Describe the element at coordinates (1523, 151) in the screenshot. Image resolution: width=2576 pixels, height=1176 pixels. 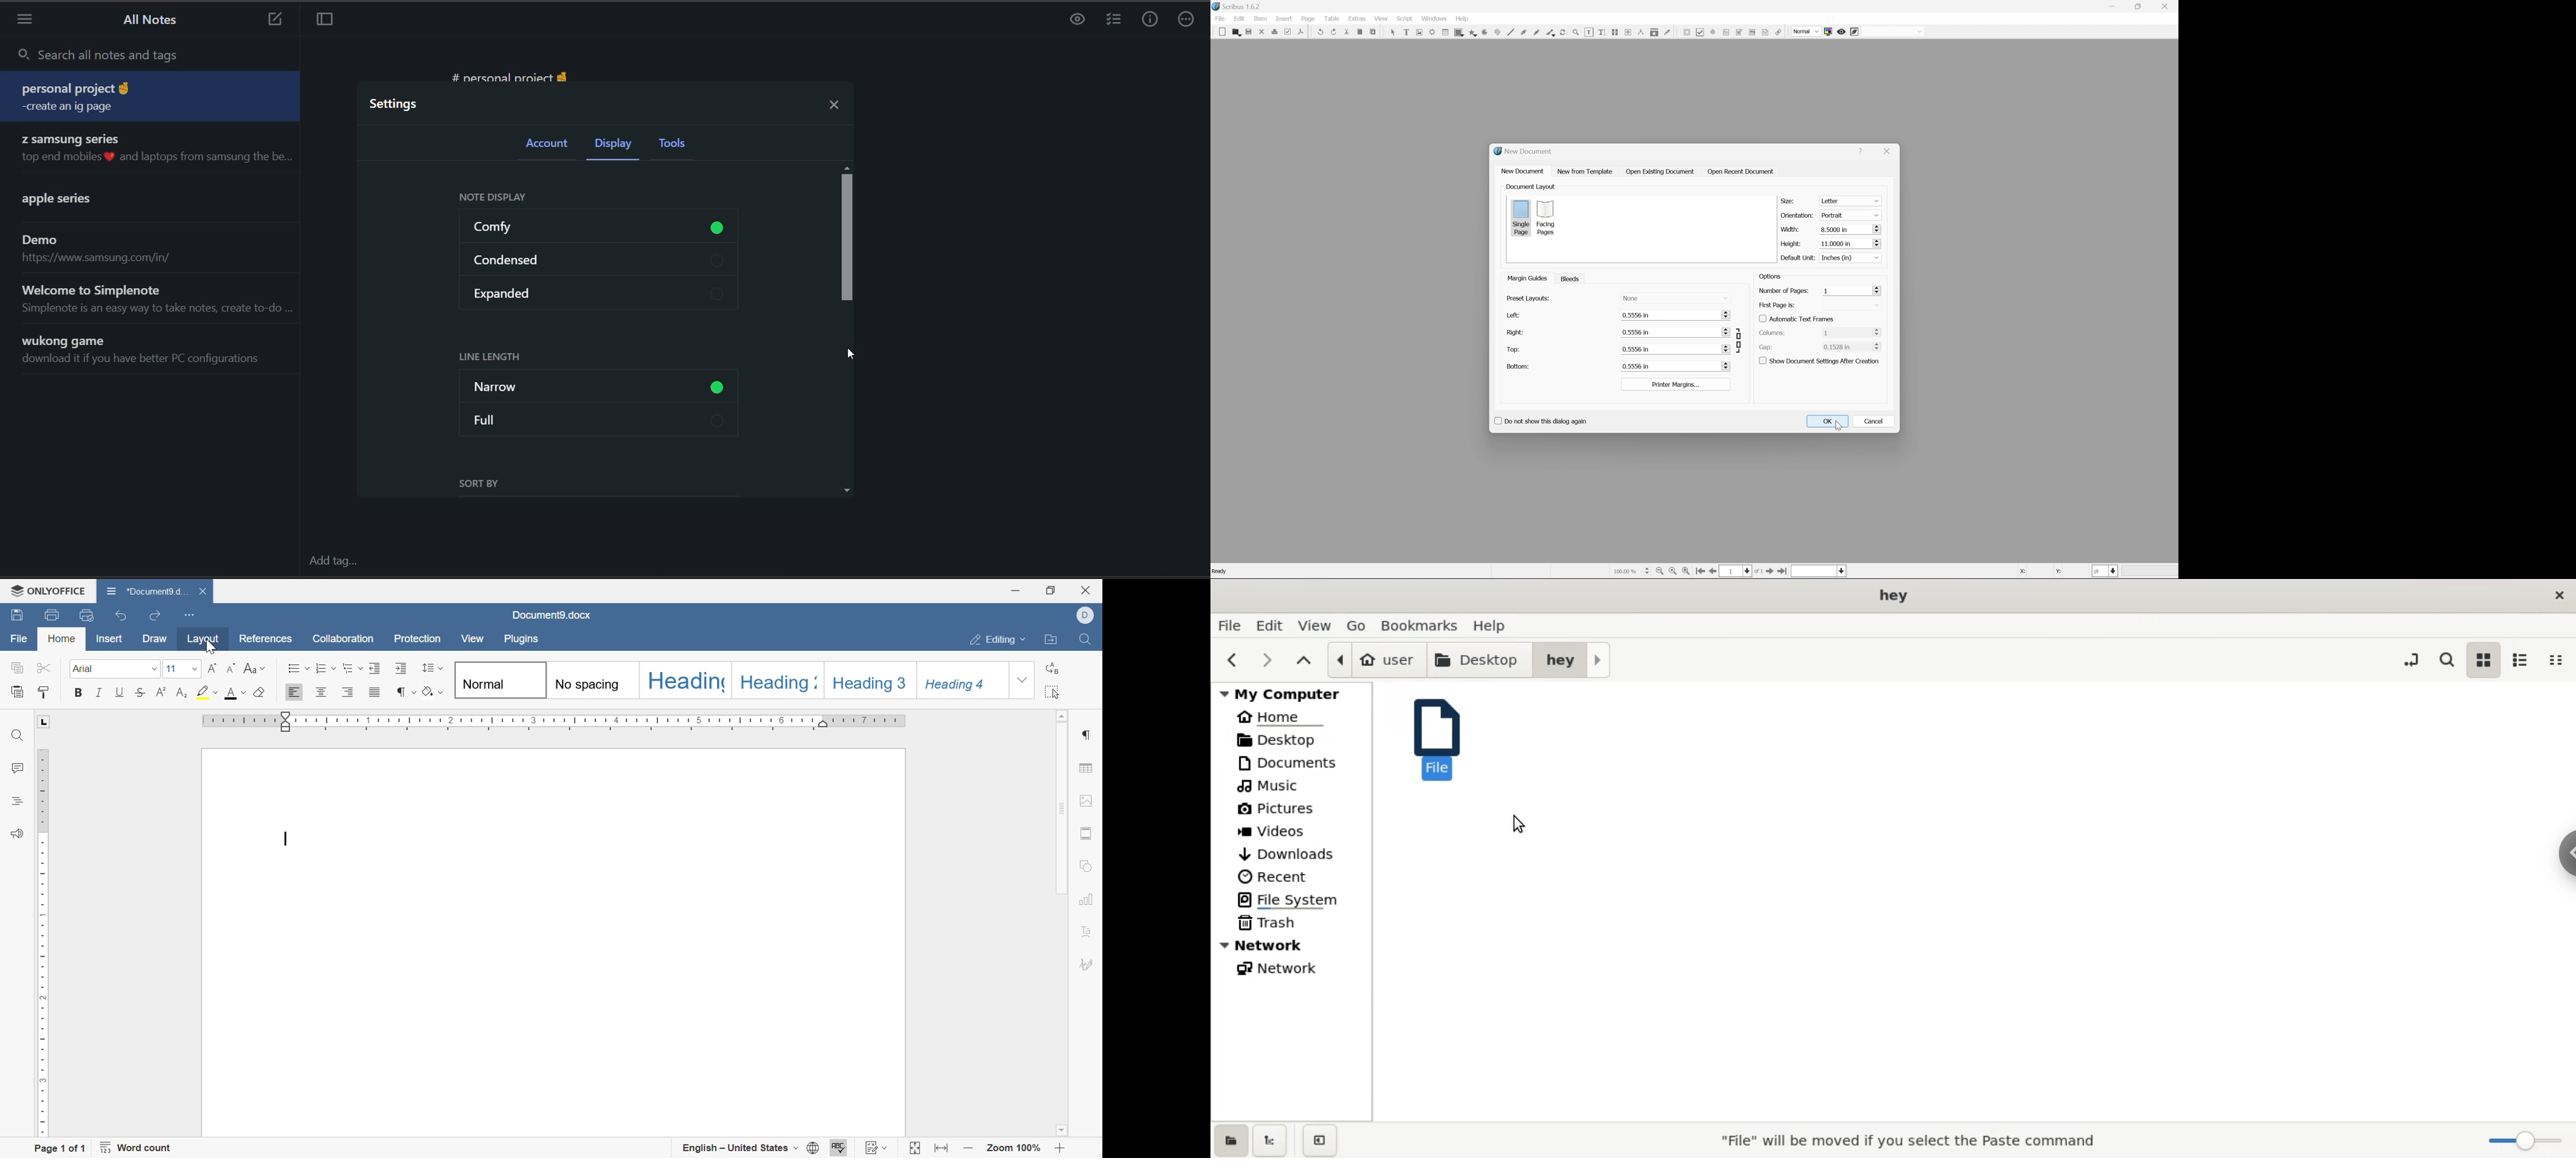
I see `new document` at that location.